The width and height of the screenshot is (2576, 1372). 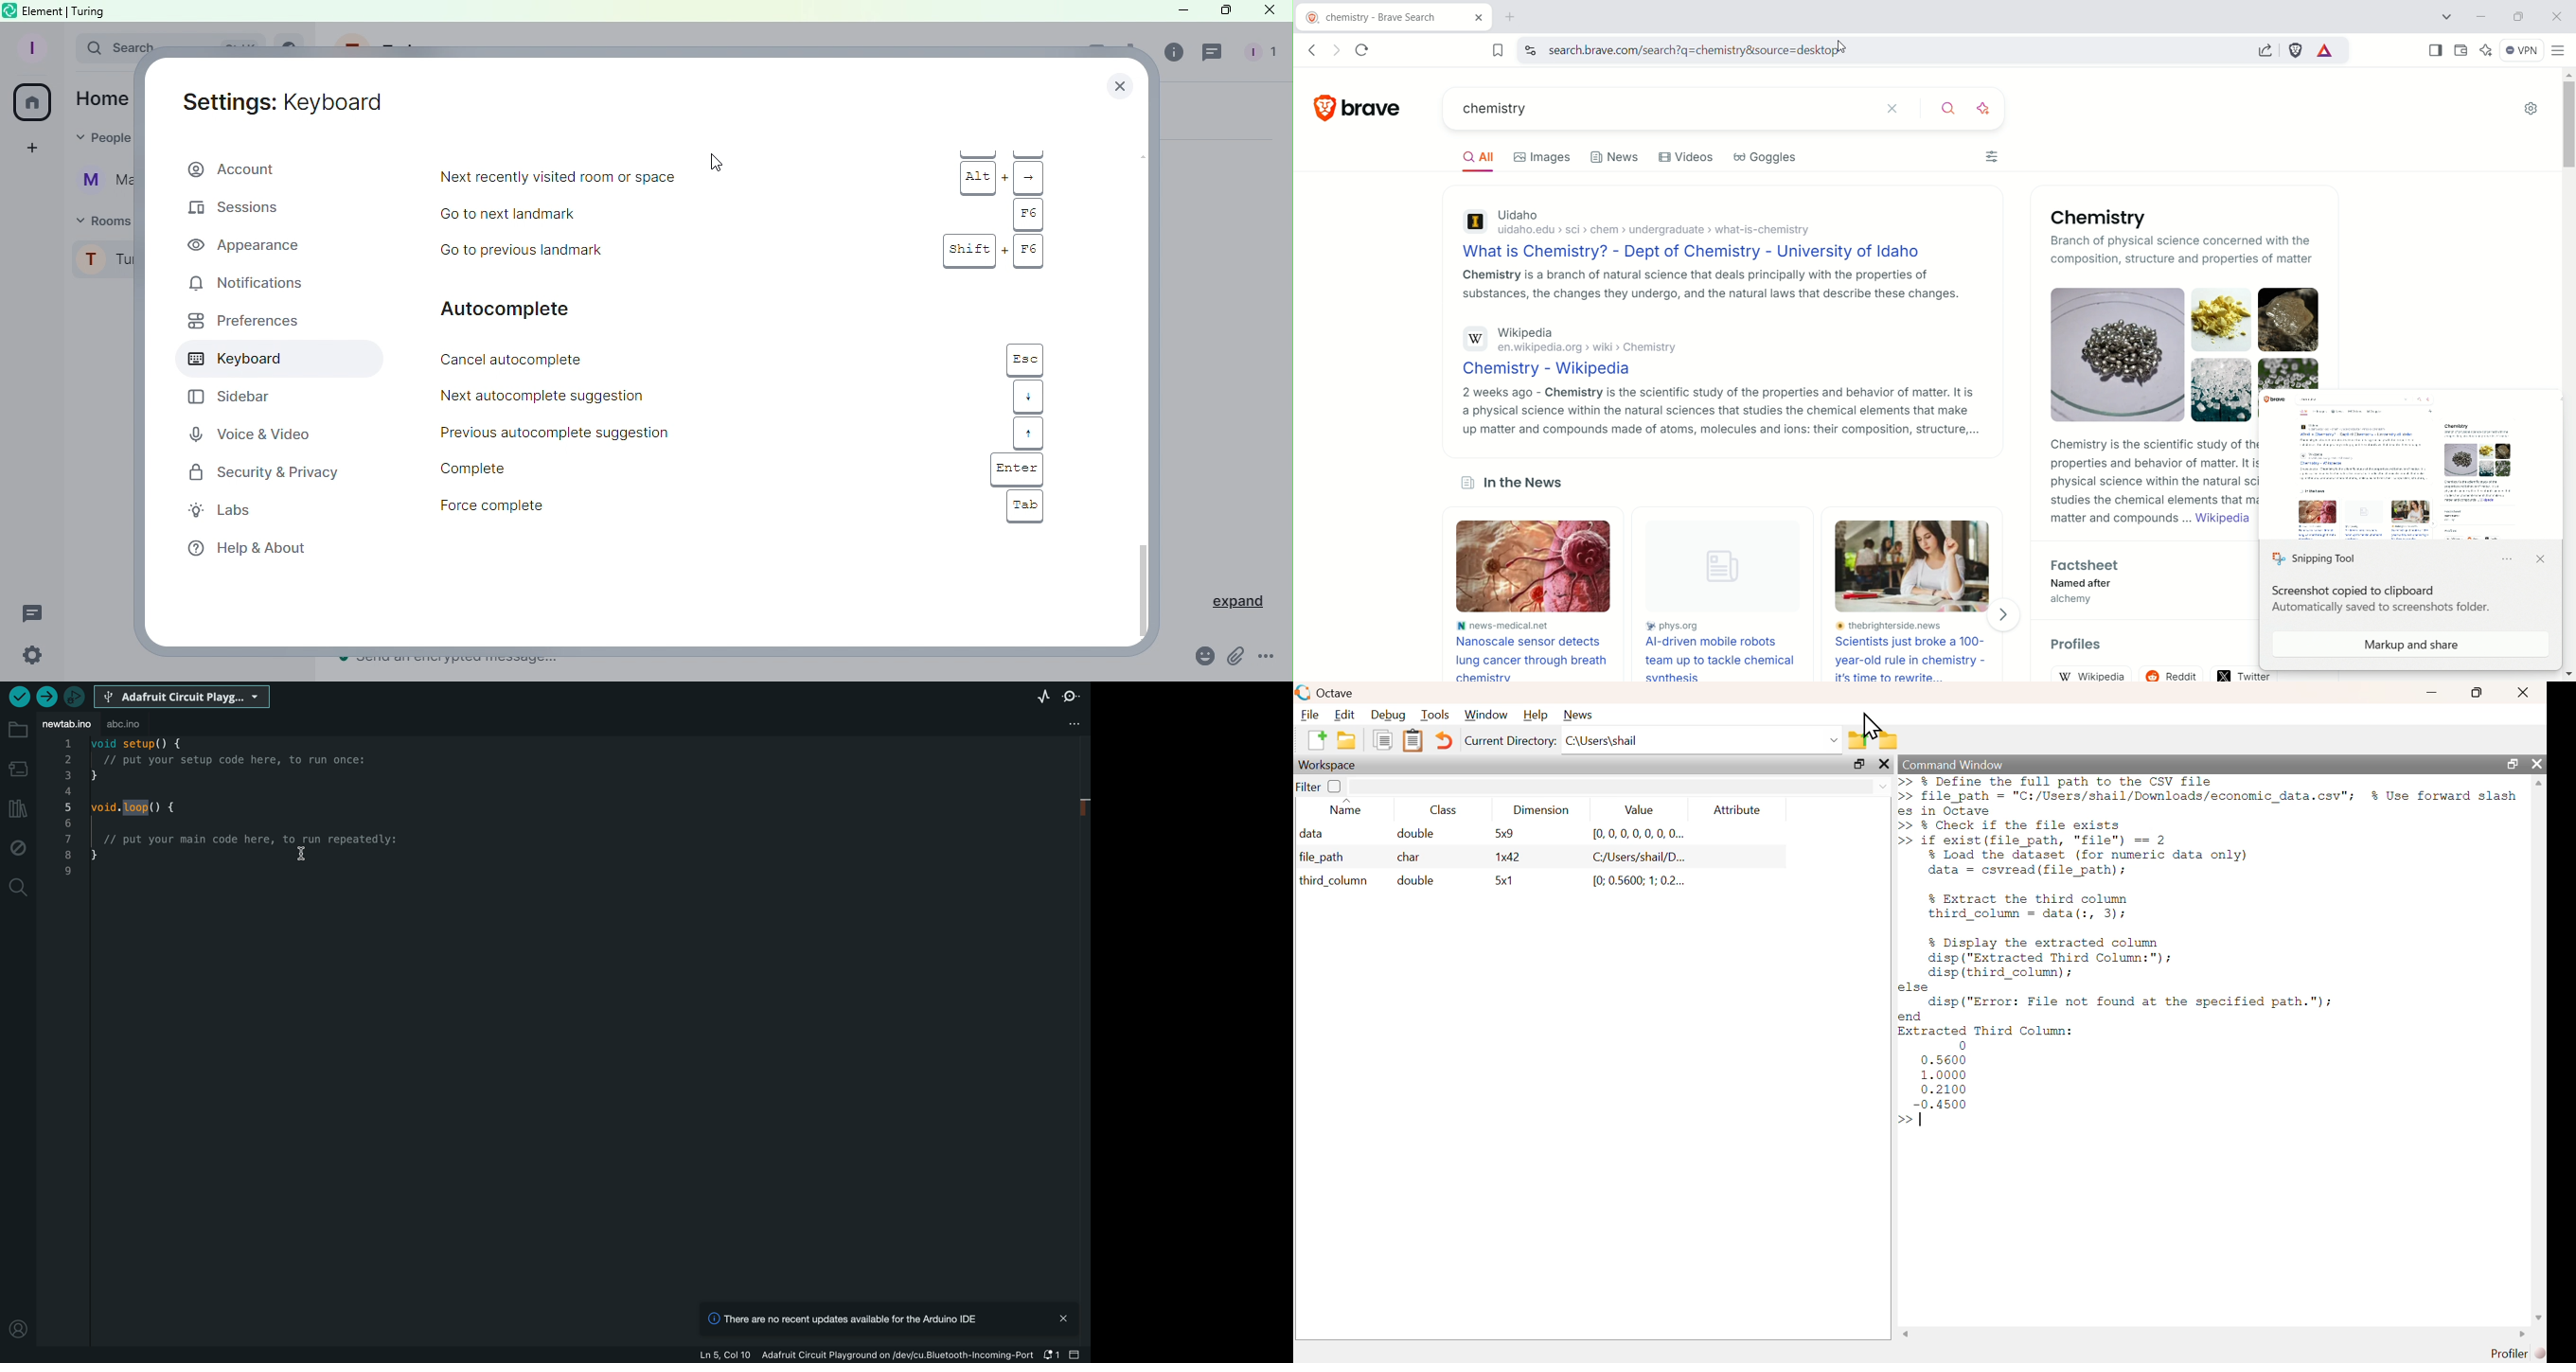 I want to click on Close, so click(x=1267, y=12).